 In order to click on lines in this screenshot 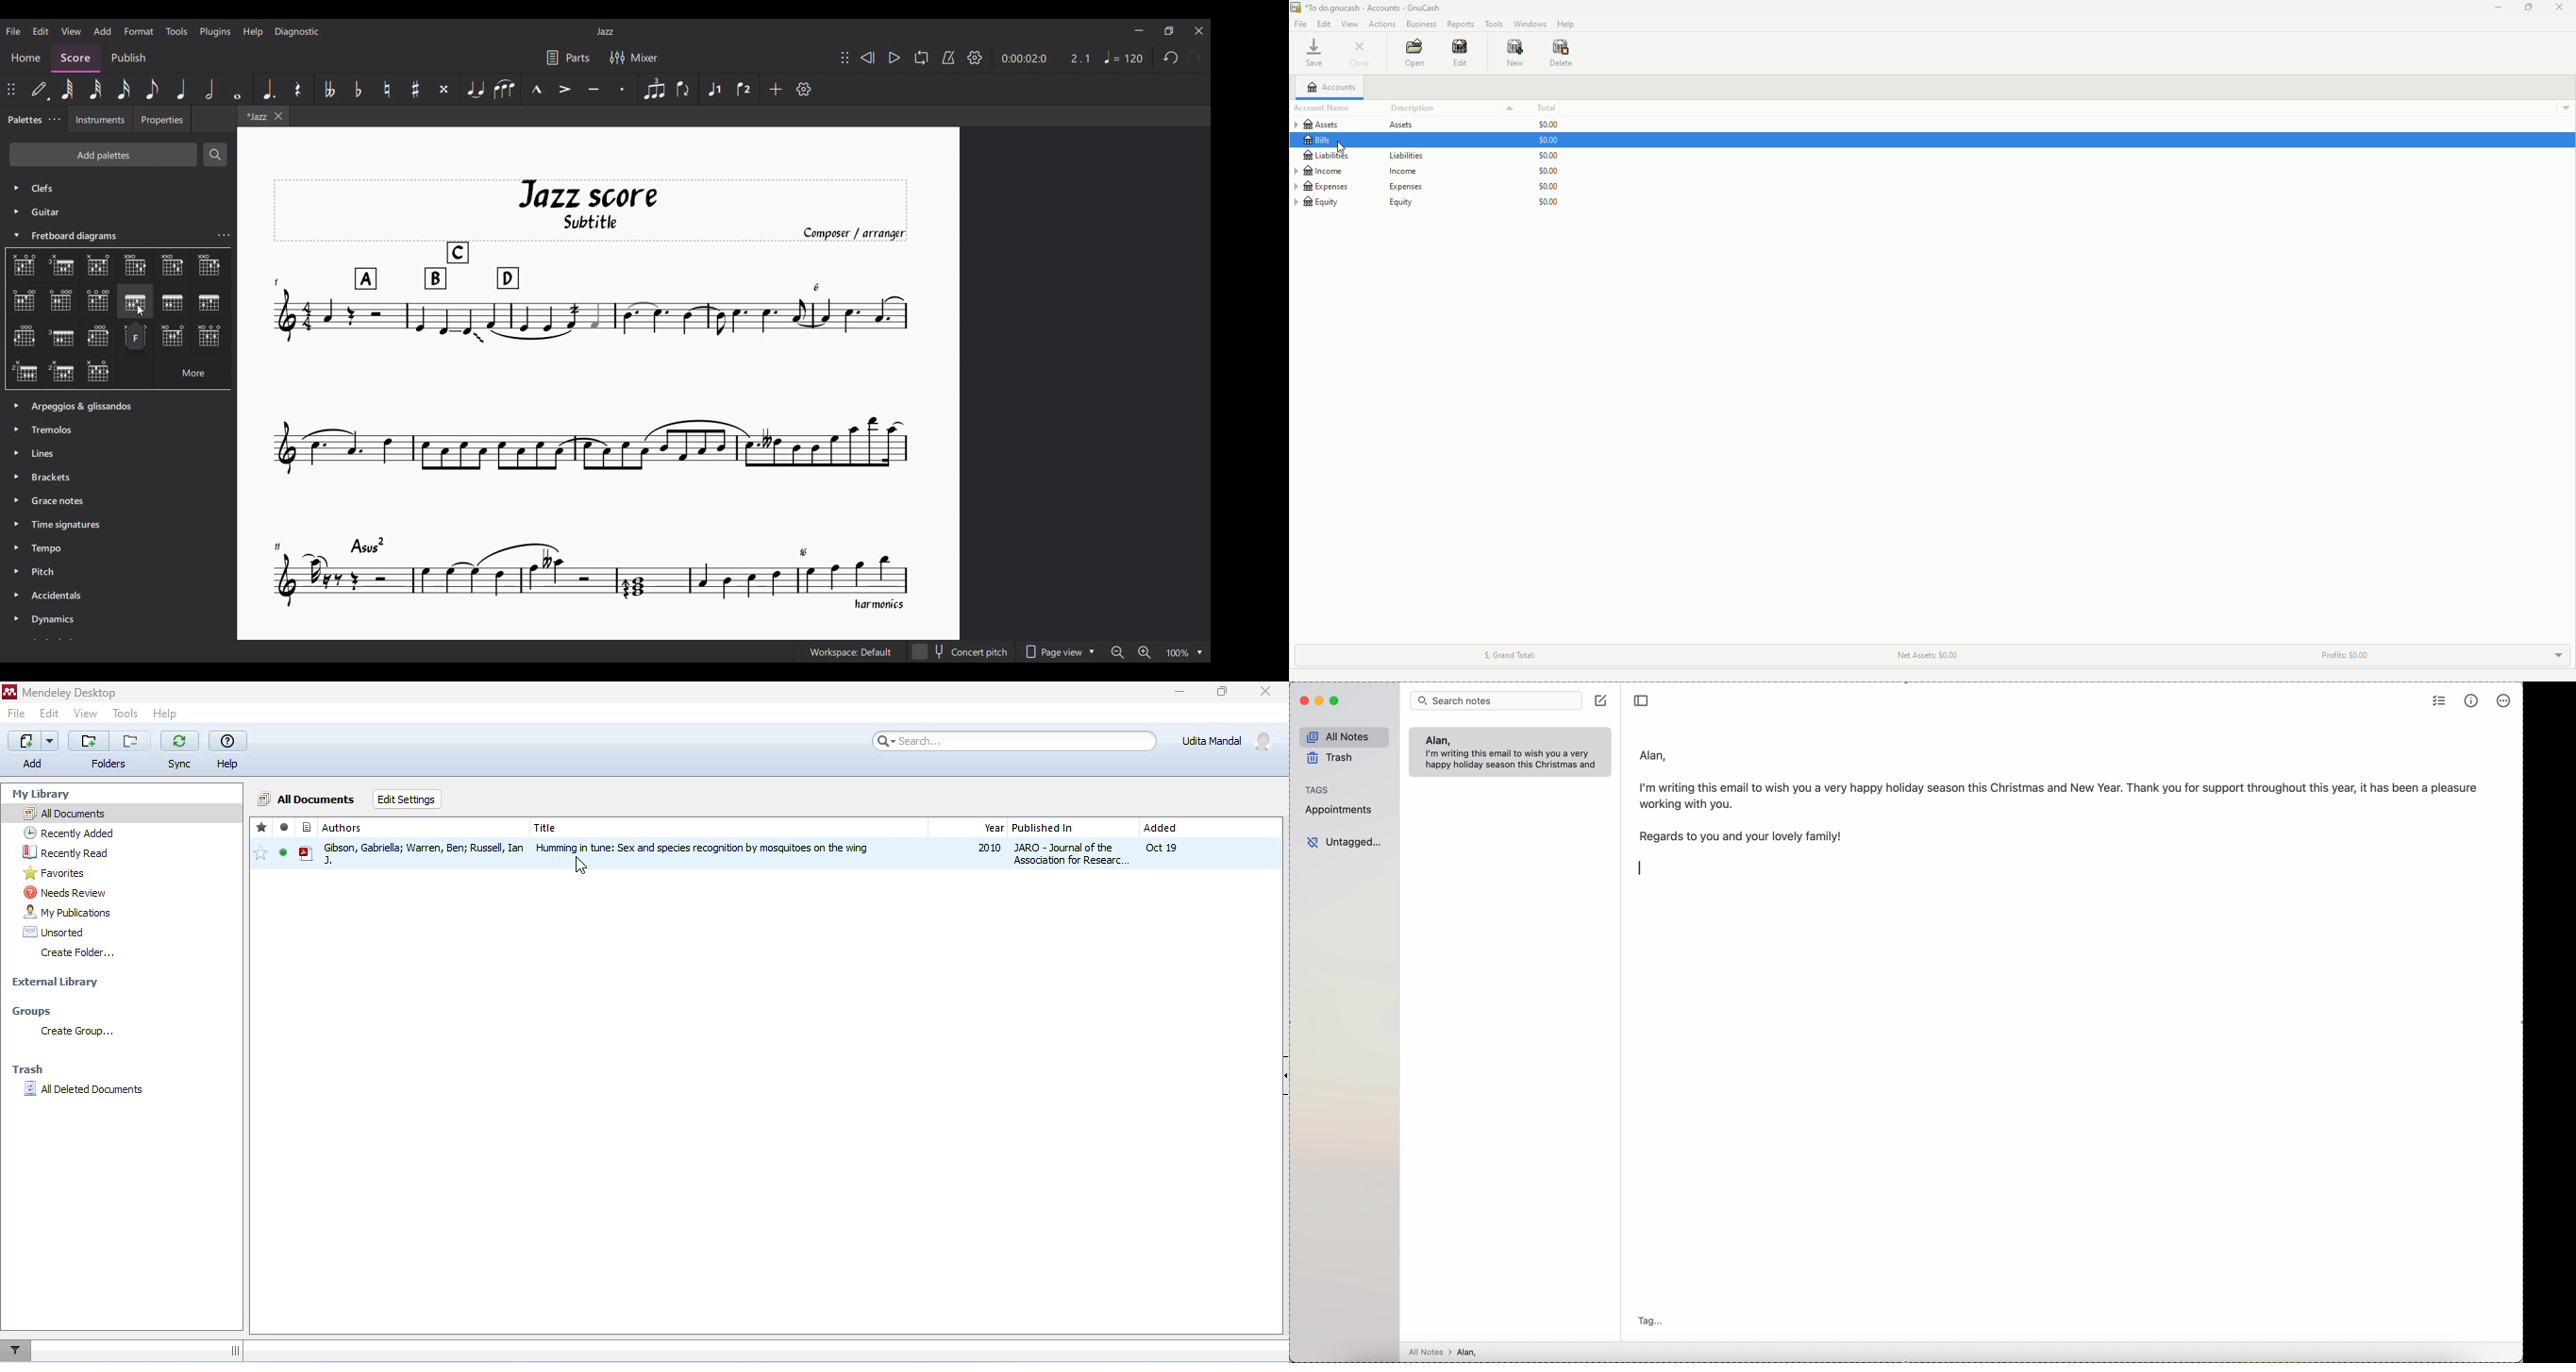, I will do `click(47, 454)`.